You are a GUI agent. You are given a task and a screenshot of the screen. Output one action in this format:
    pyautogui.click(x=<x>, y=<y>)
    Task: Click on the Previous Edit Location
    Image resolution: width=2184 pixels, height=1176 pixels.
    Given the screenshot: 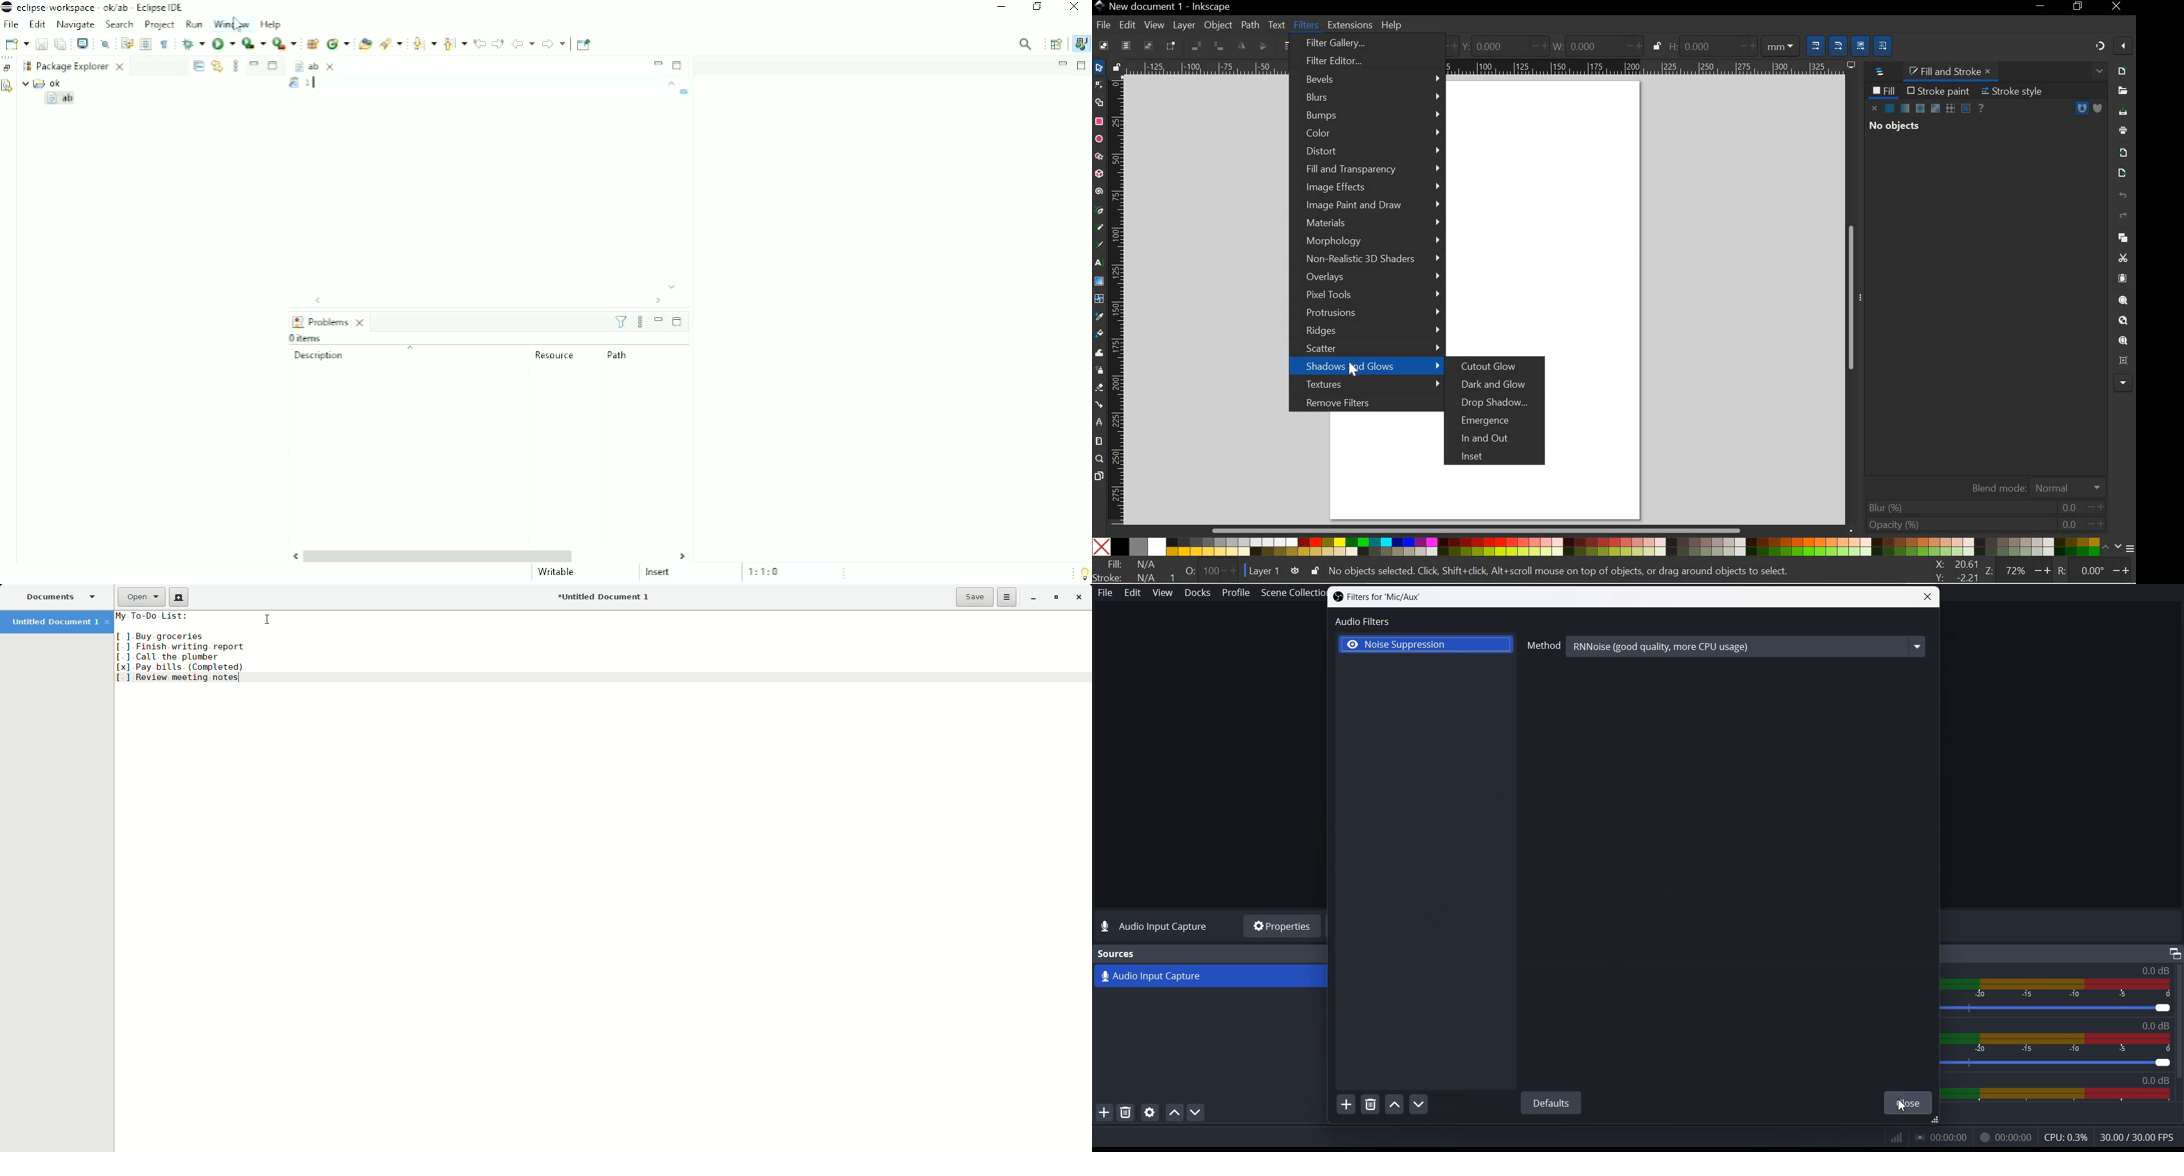 What is the action you would take?
    pyautogui.click(x=479, y=42)
    